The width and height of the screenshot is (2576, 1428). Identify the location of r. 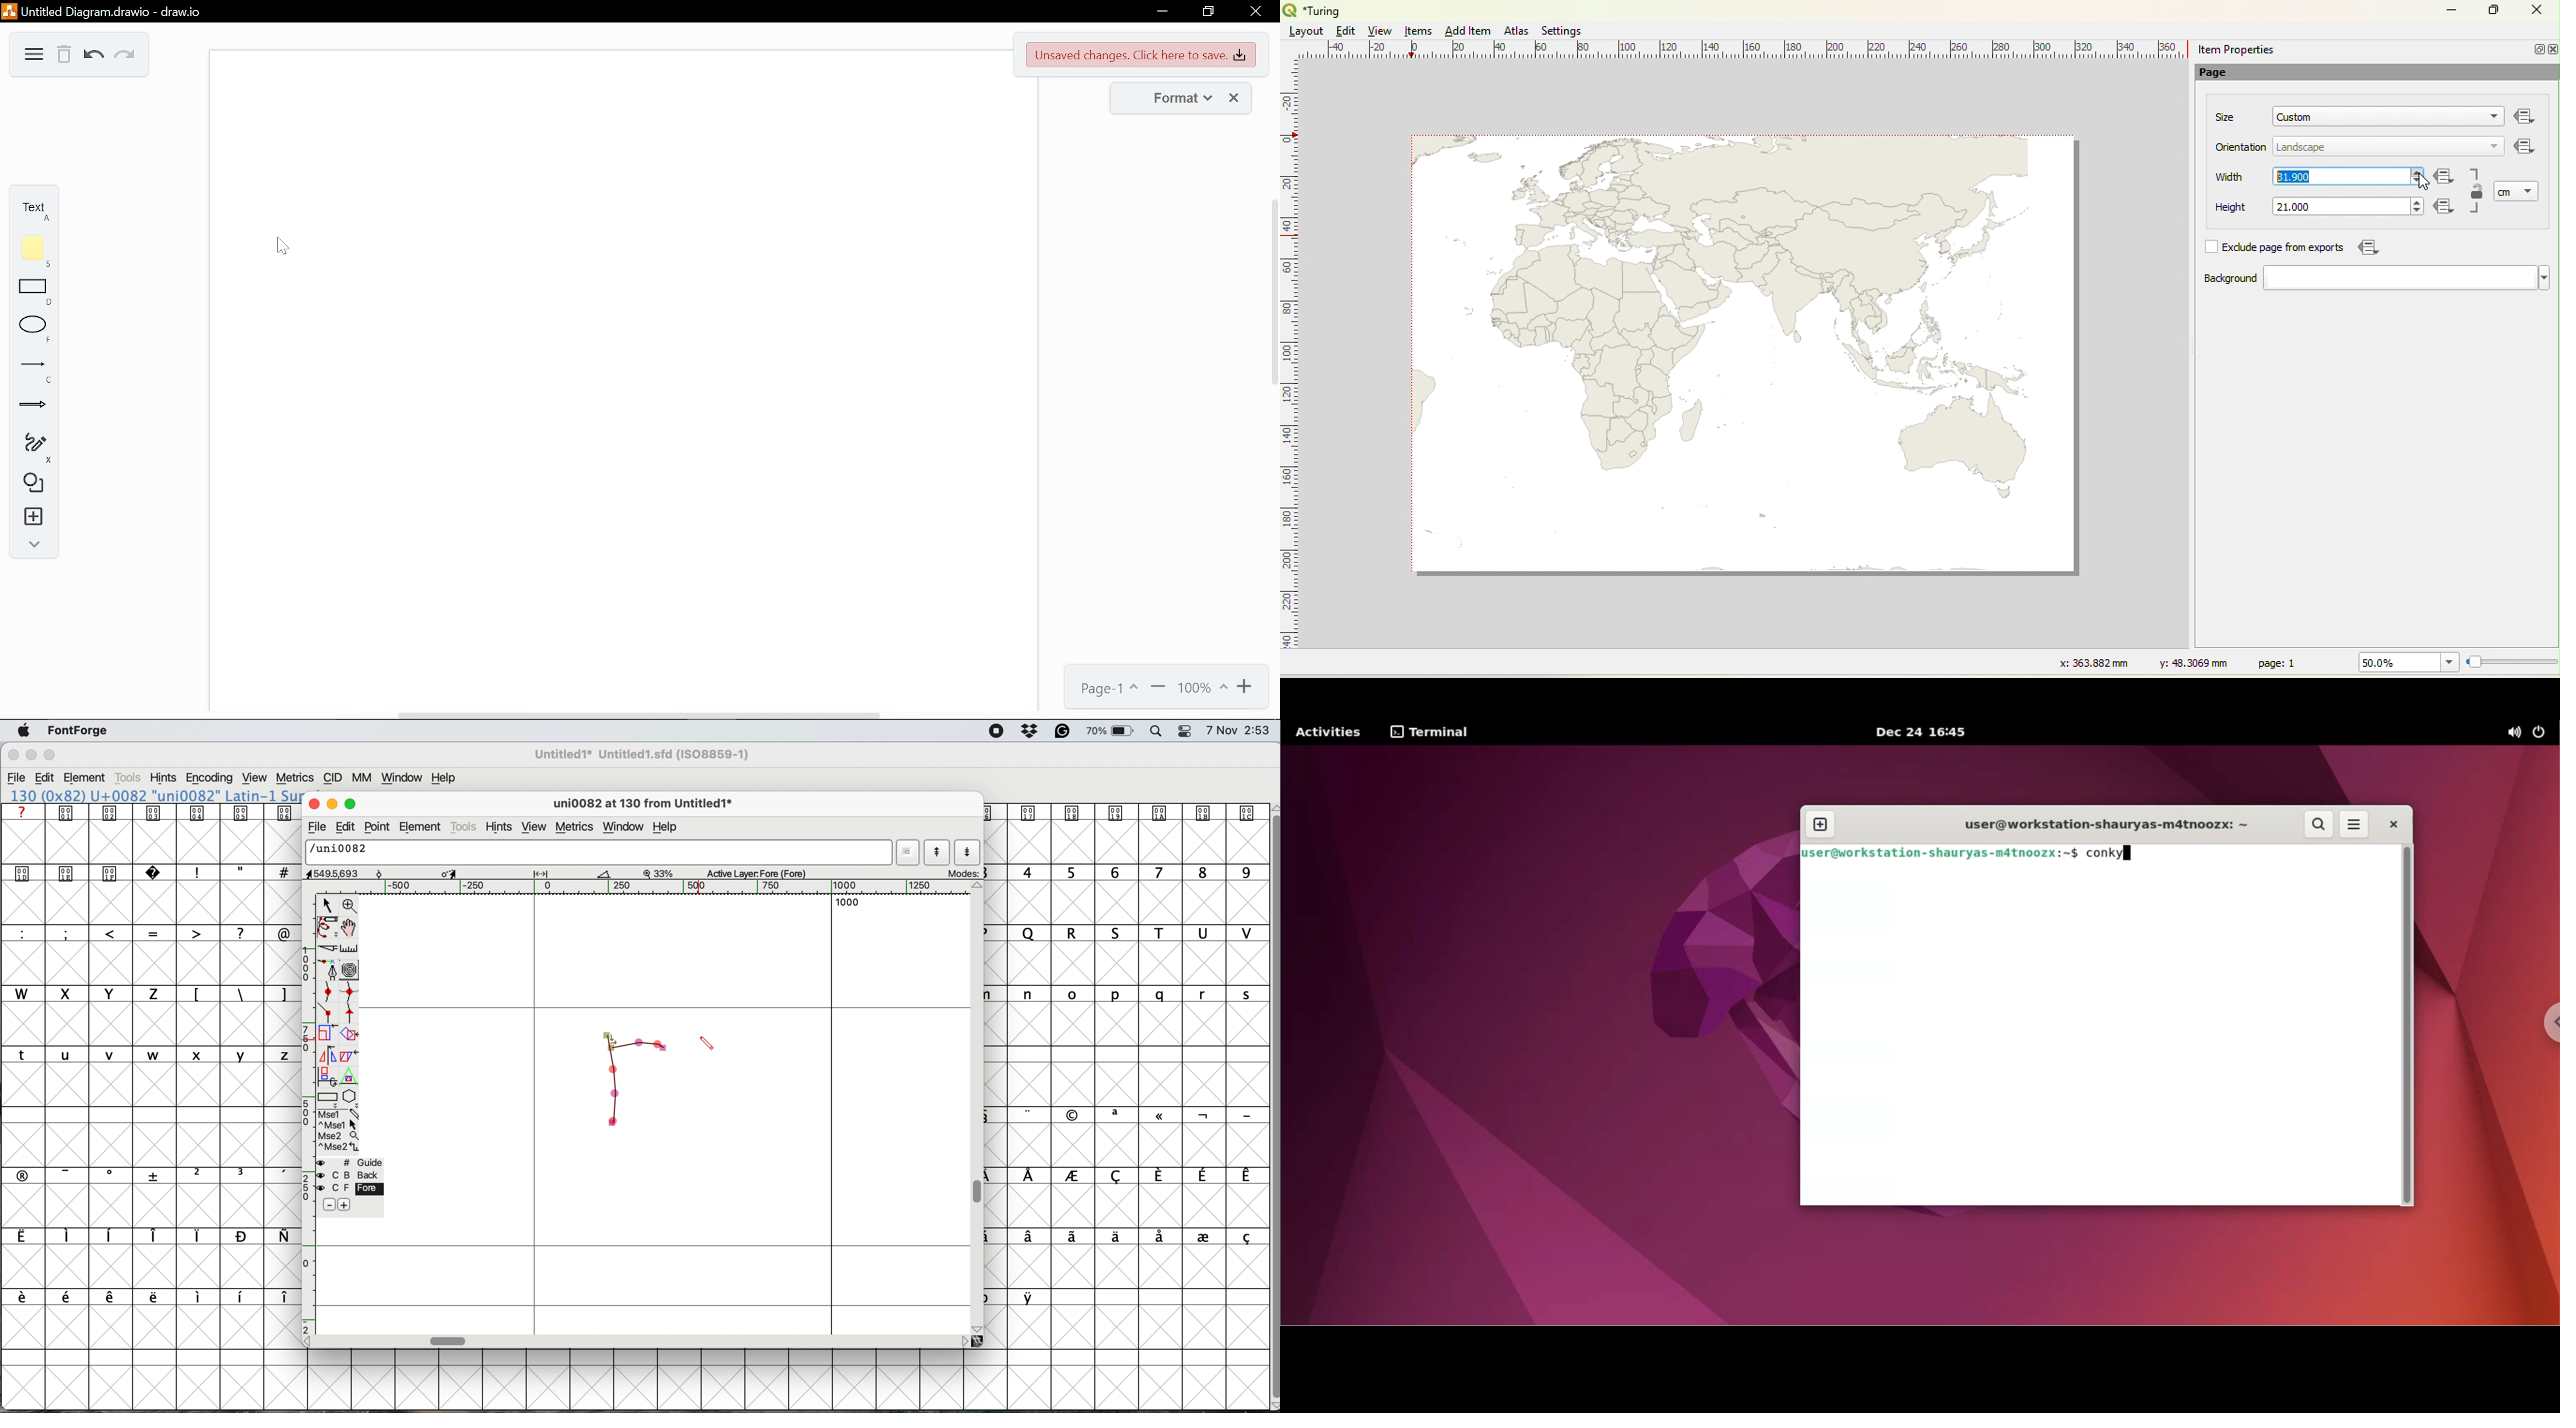
(630, 1084).